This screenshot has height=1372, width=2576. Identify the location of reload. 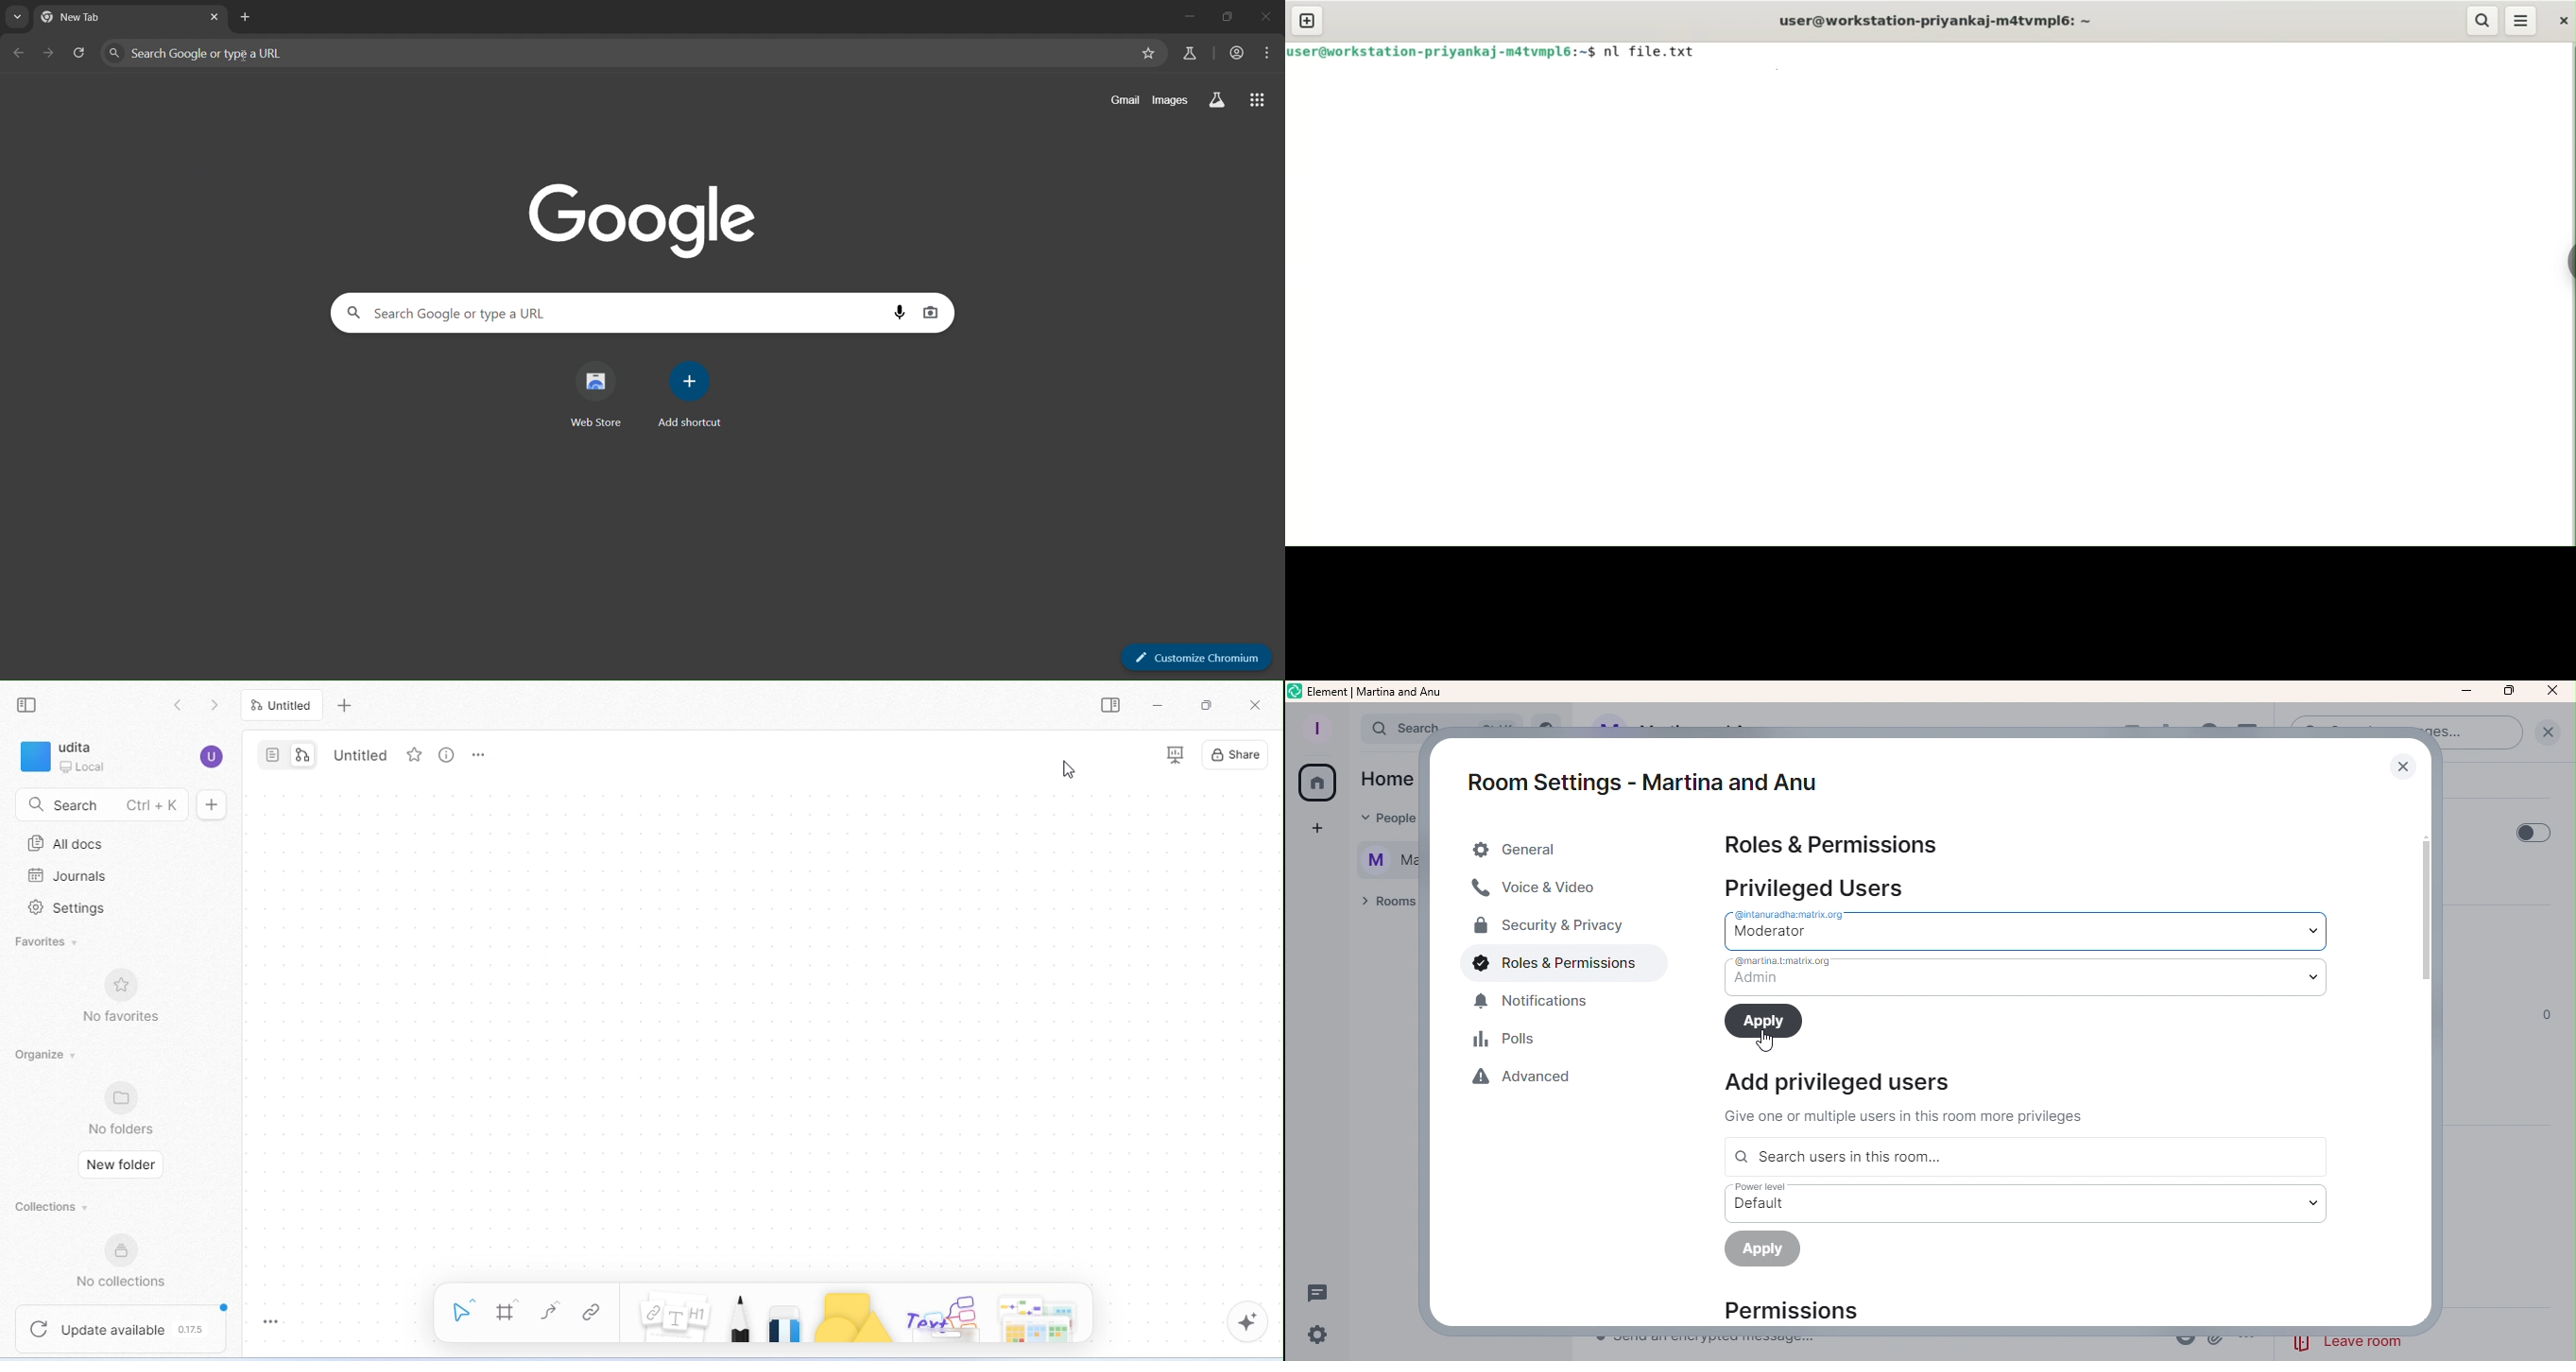
(83, 54).